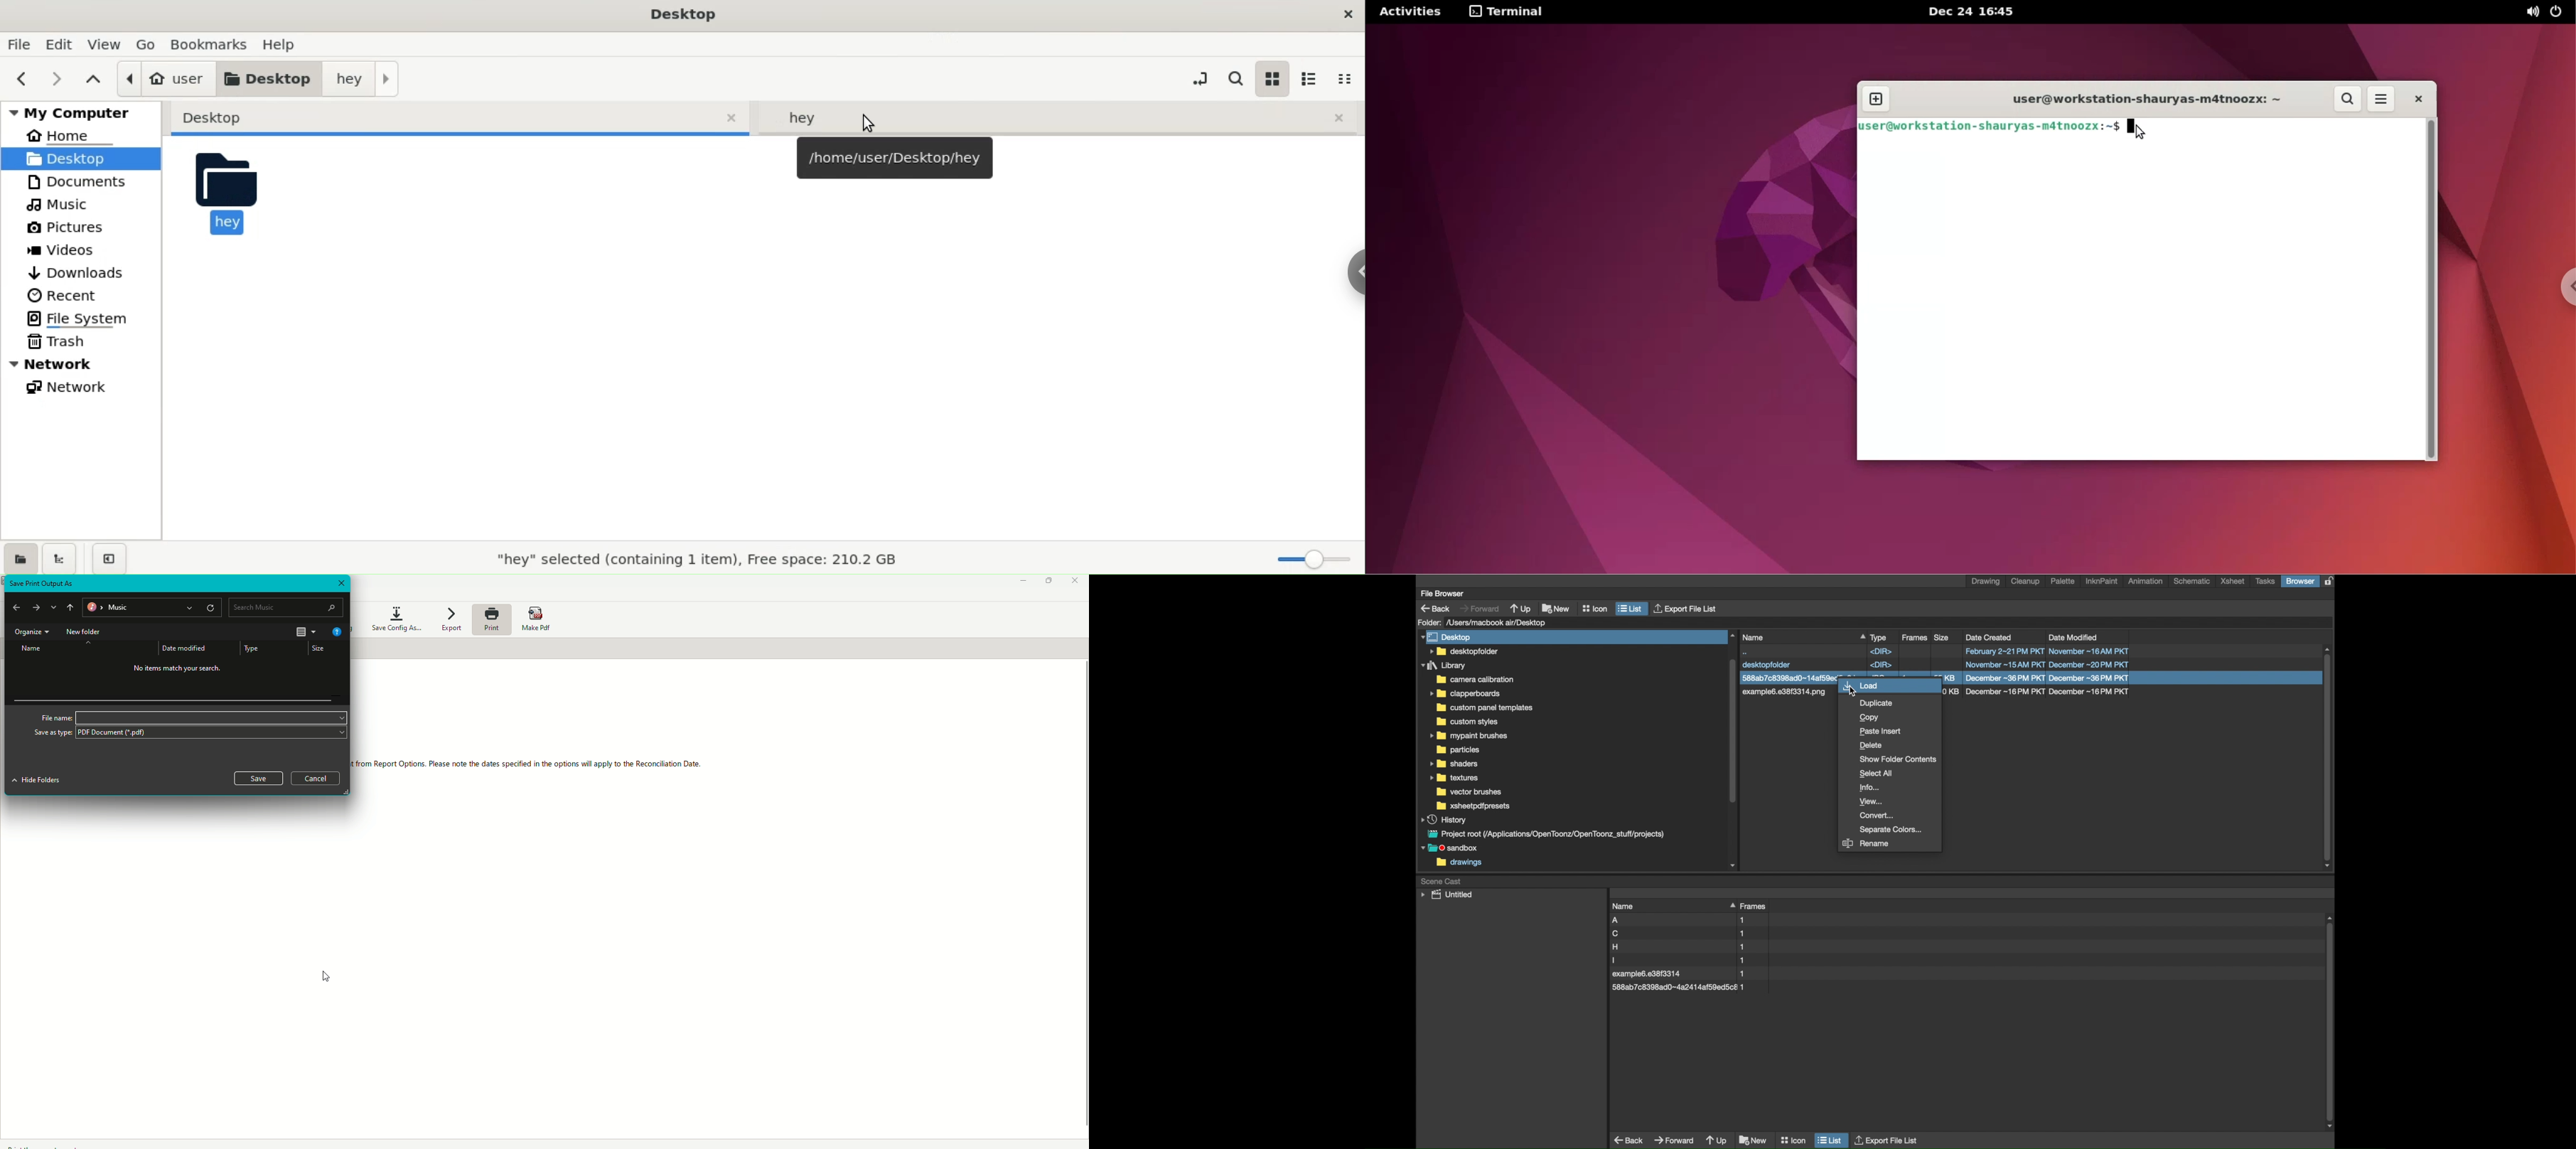  Describe the element at coordinates (190, 716) in the screenshot. I see `File name` at that location.